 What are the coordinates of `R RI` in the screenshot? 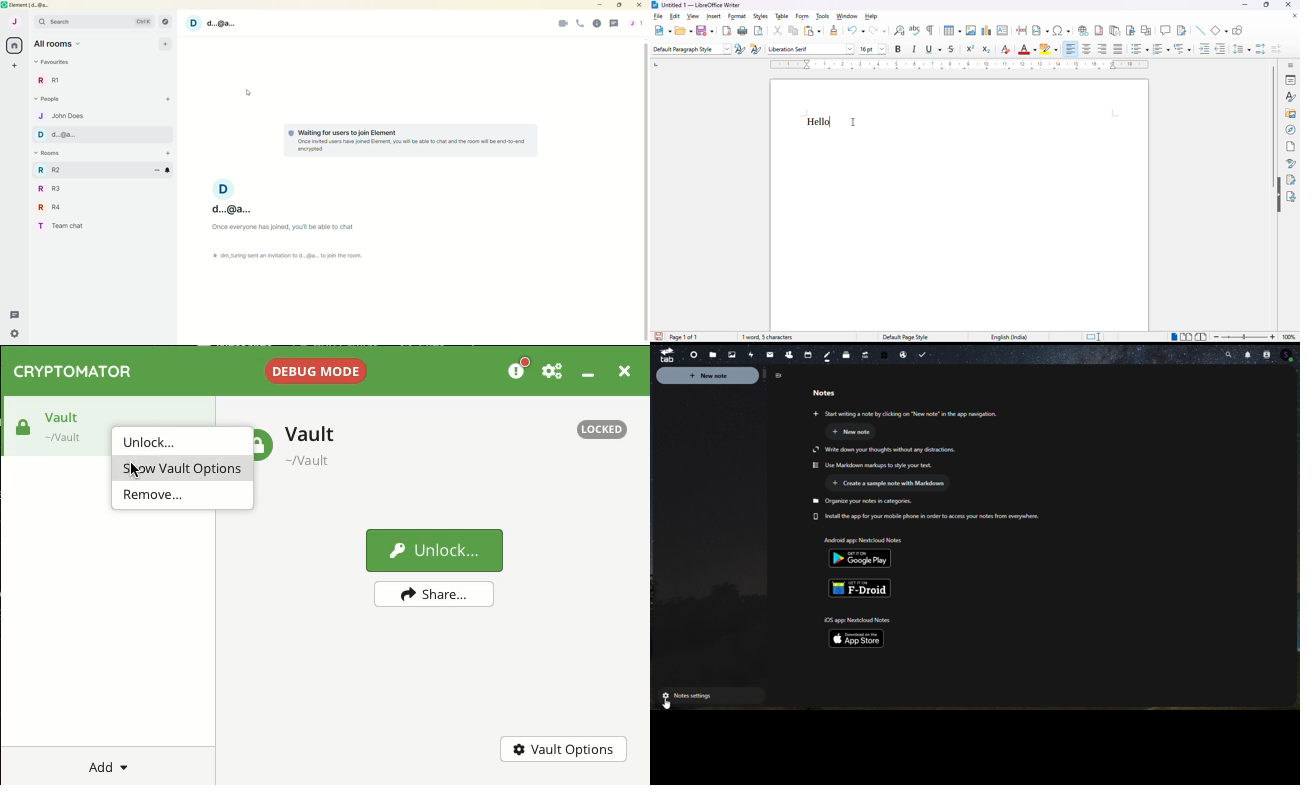 It's located at (59, 80).